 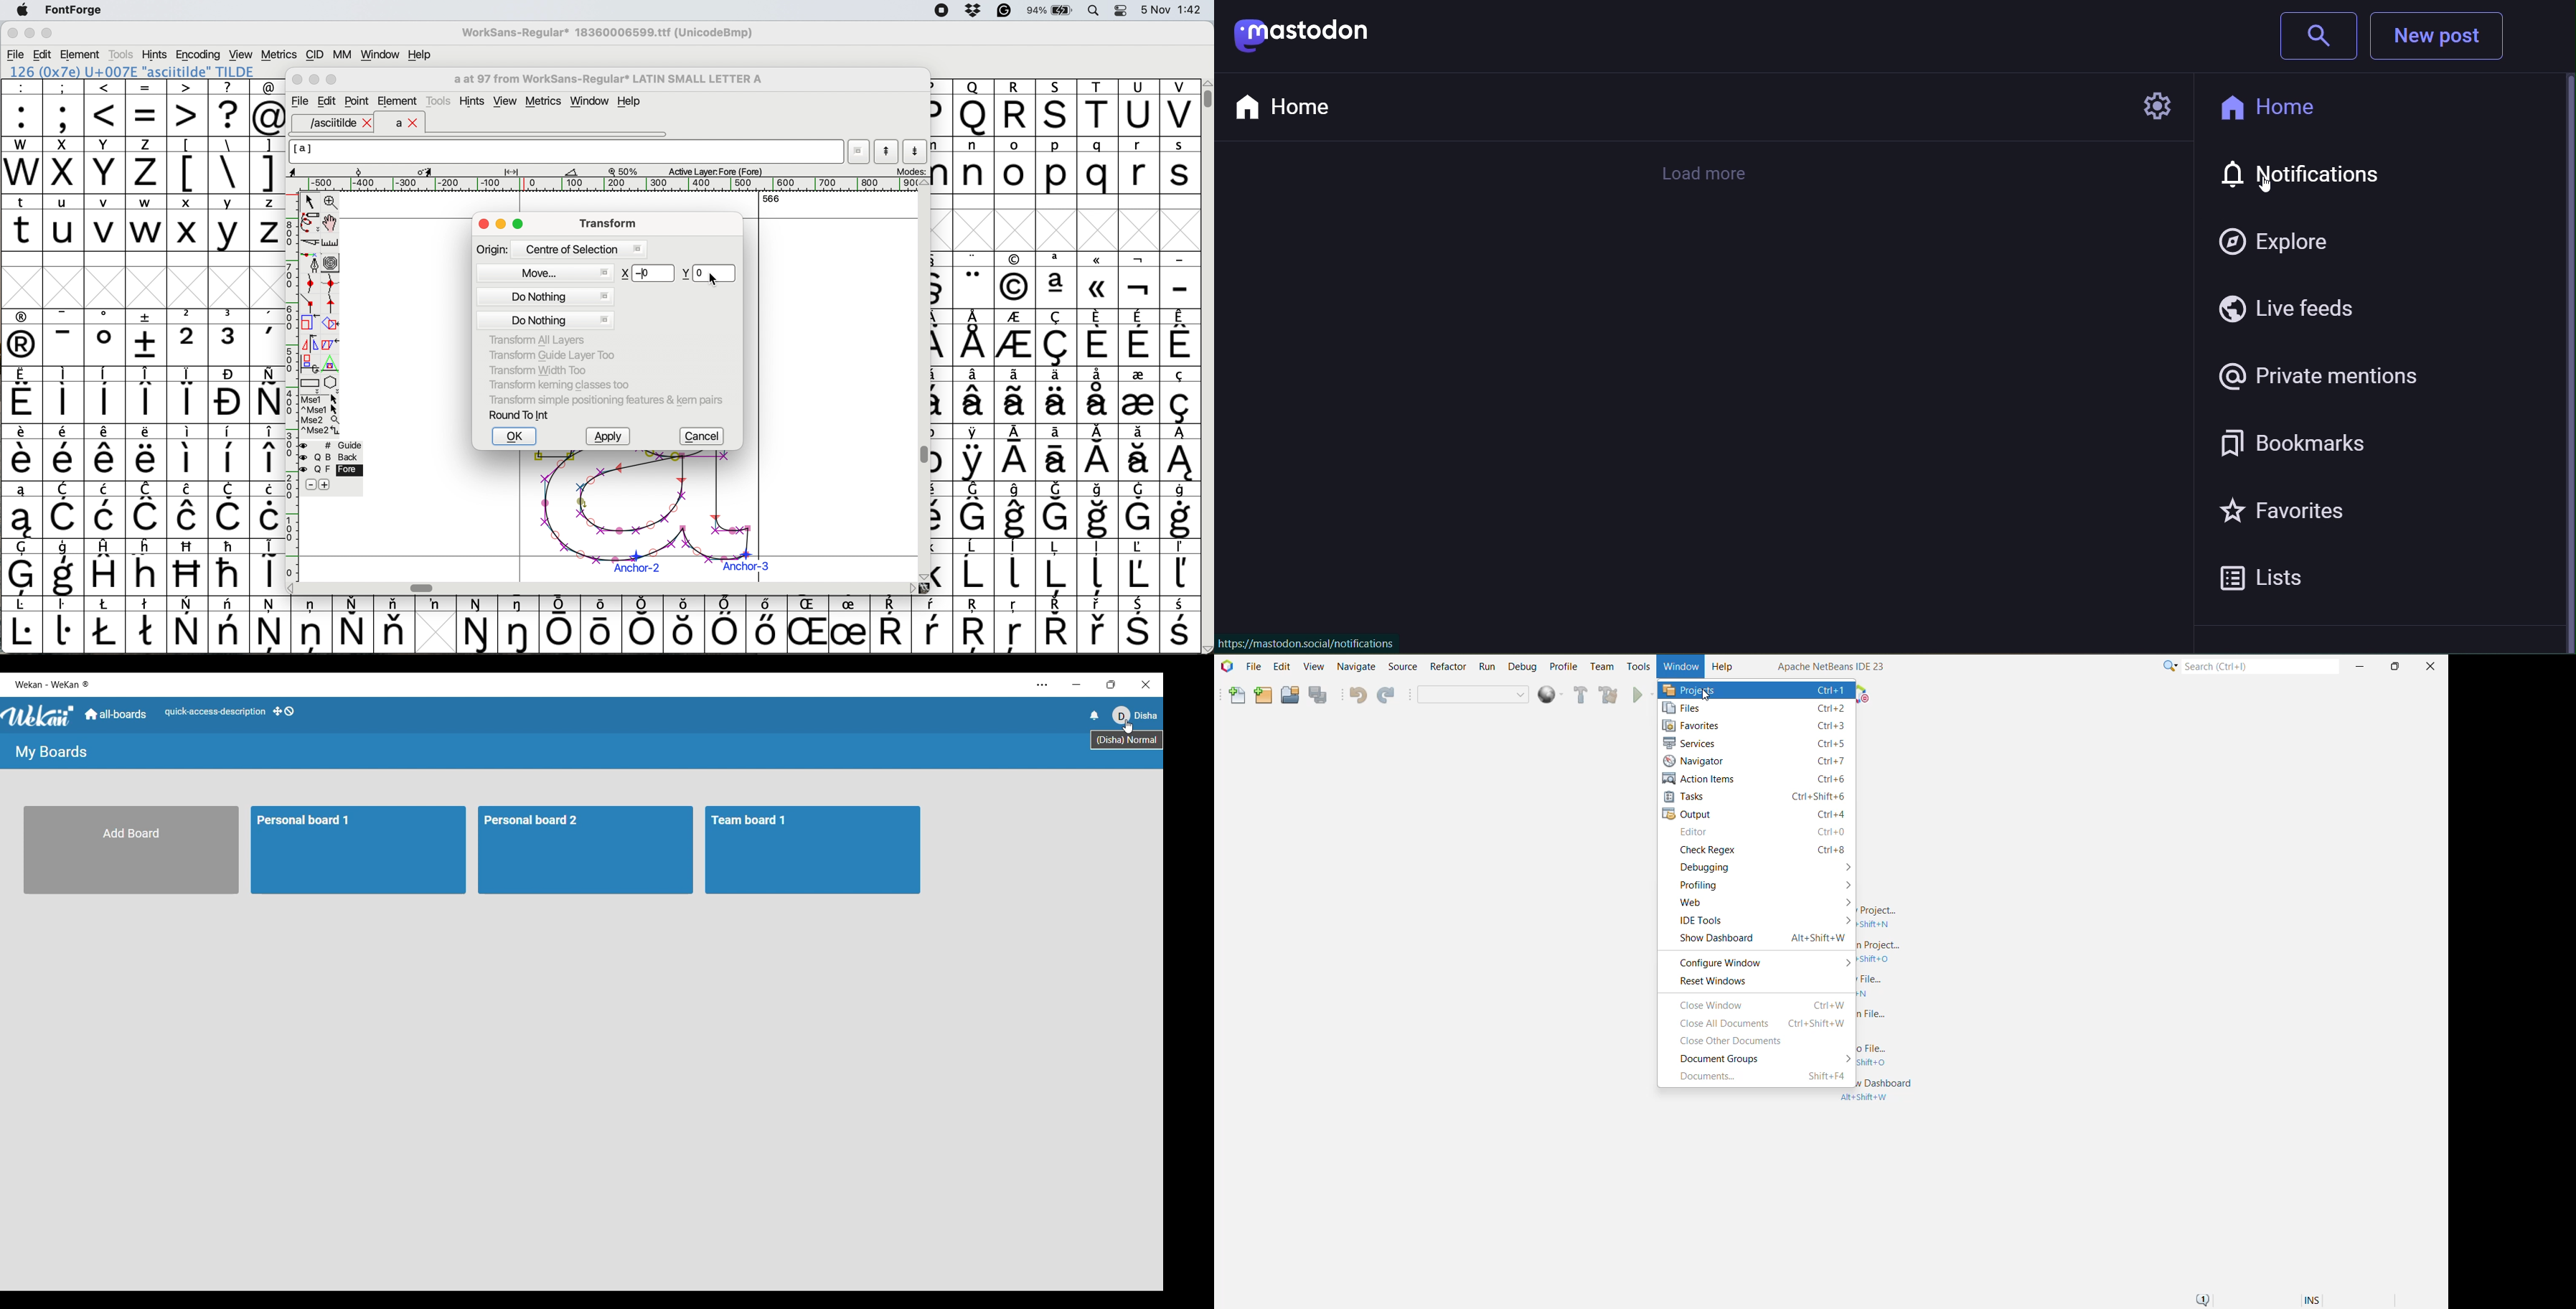 I want to click on battery, so click(x=1054, y=10).